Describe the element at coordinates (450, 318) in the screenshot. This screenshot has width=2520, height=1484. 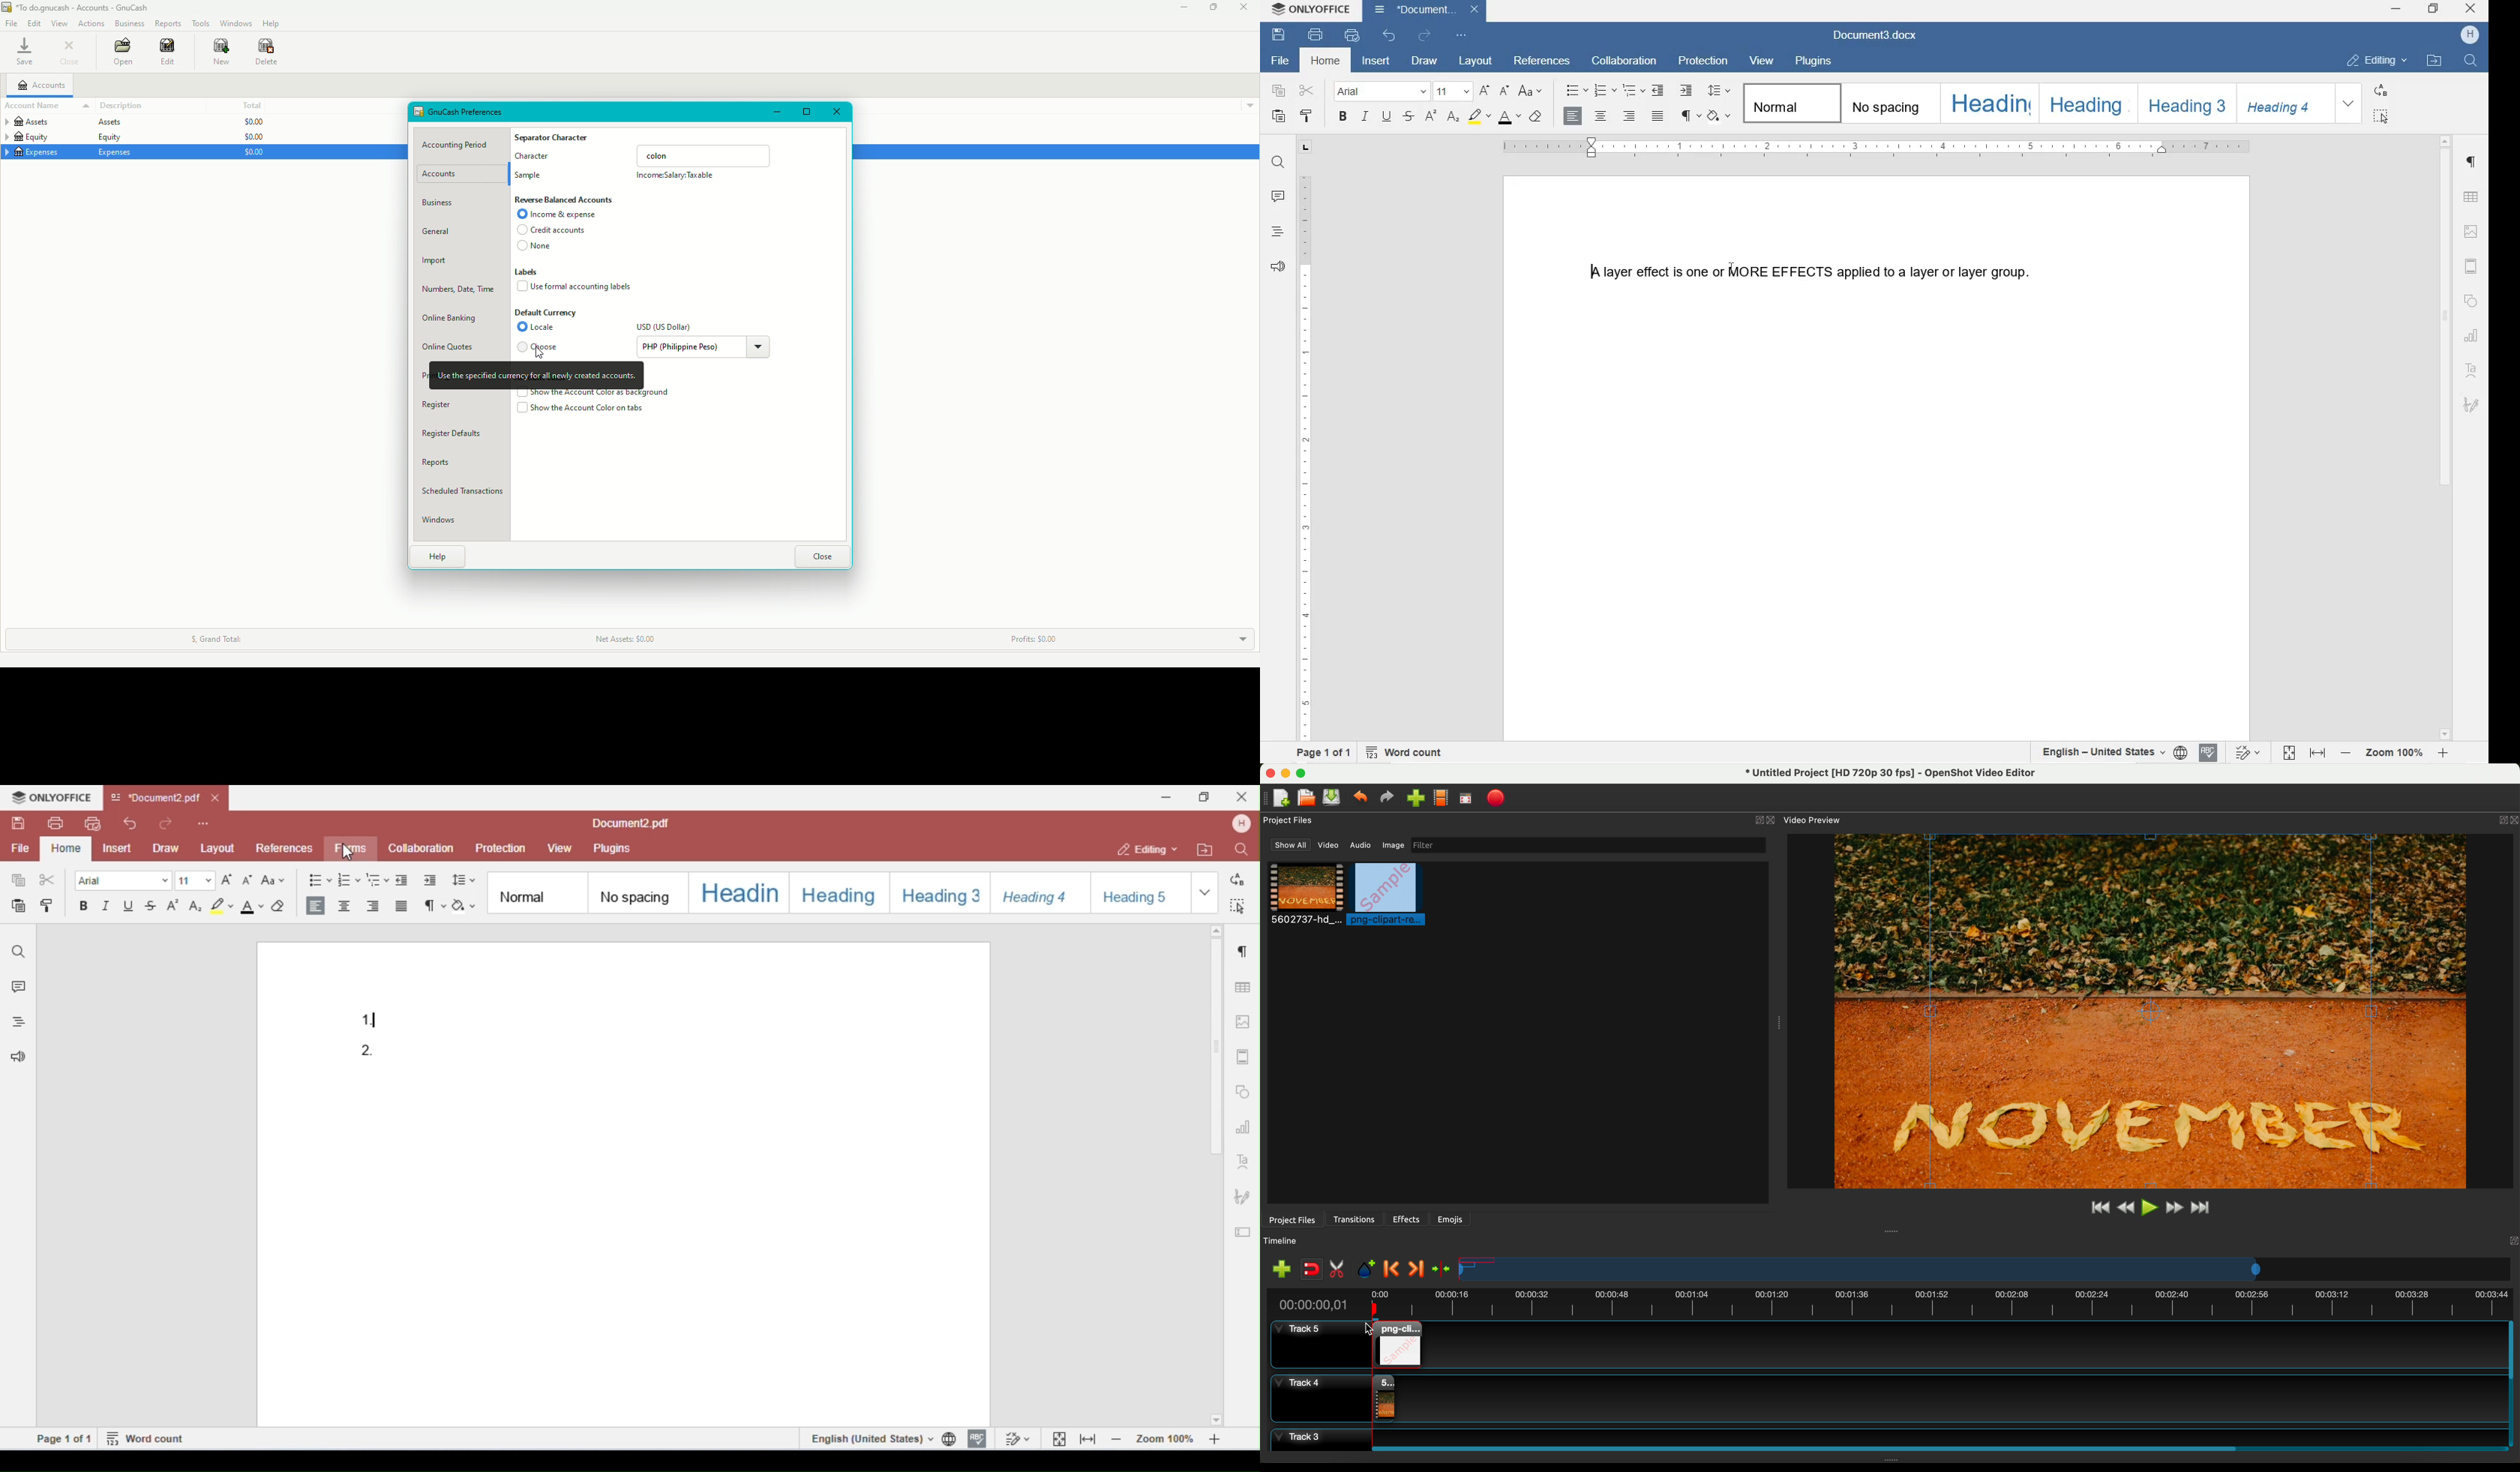
I see `Online banking` at that location.